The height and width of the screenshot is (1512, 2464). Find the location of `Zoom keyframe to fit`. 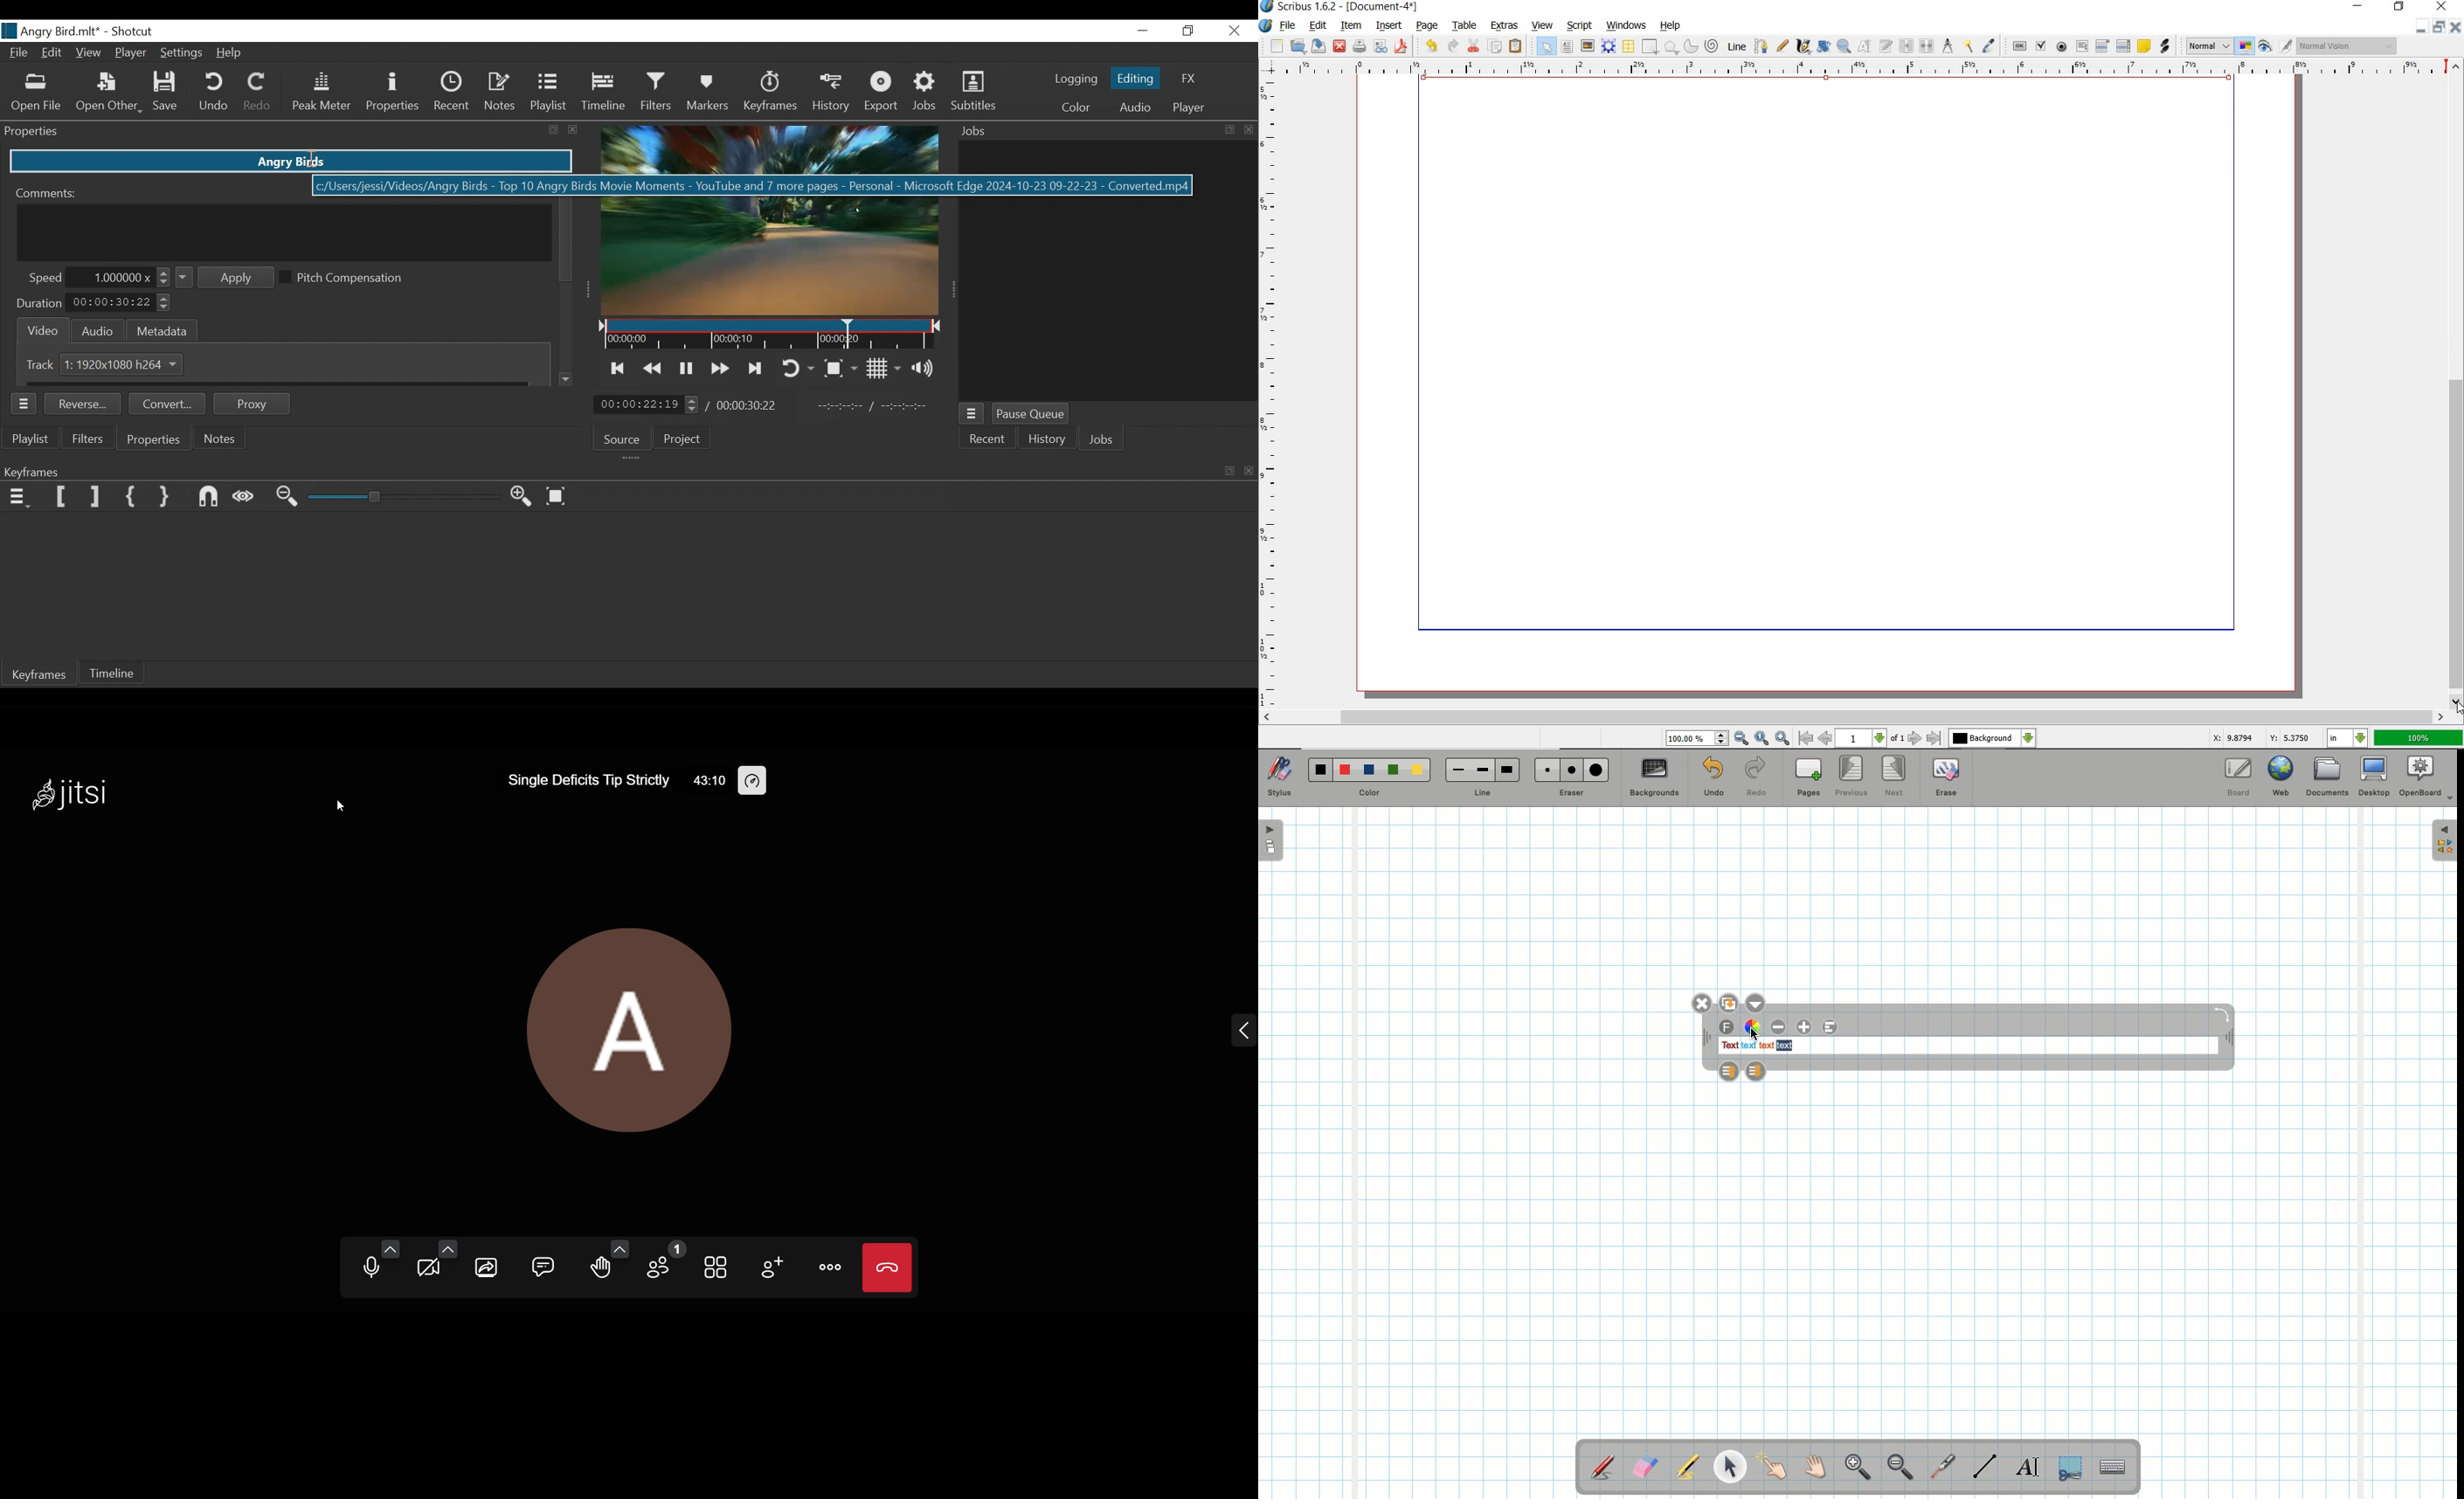

Zoom keyframe to fit is located at coordinates (559, 497).